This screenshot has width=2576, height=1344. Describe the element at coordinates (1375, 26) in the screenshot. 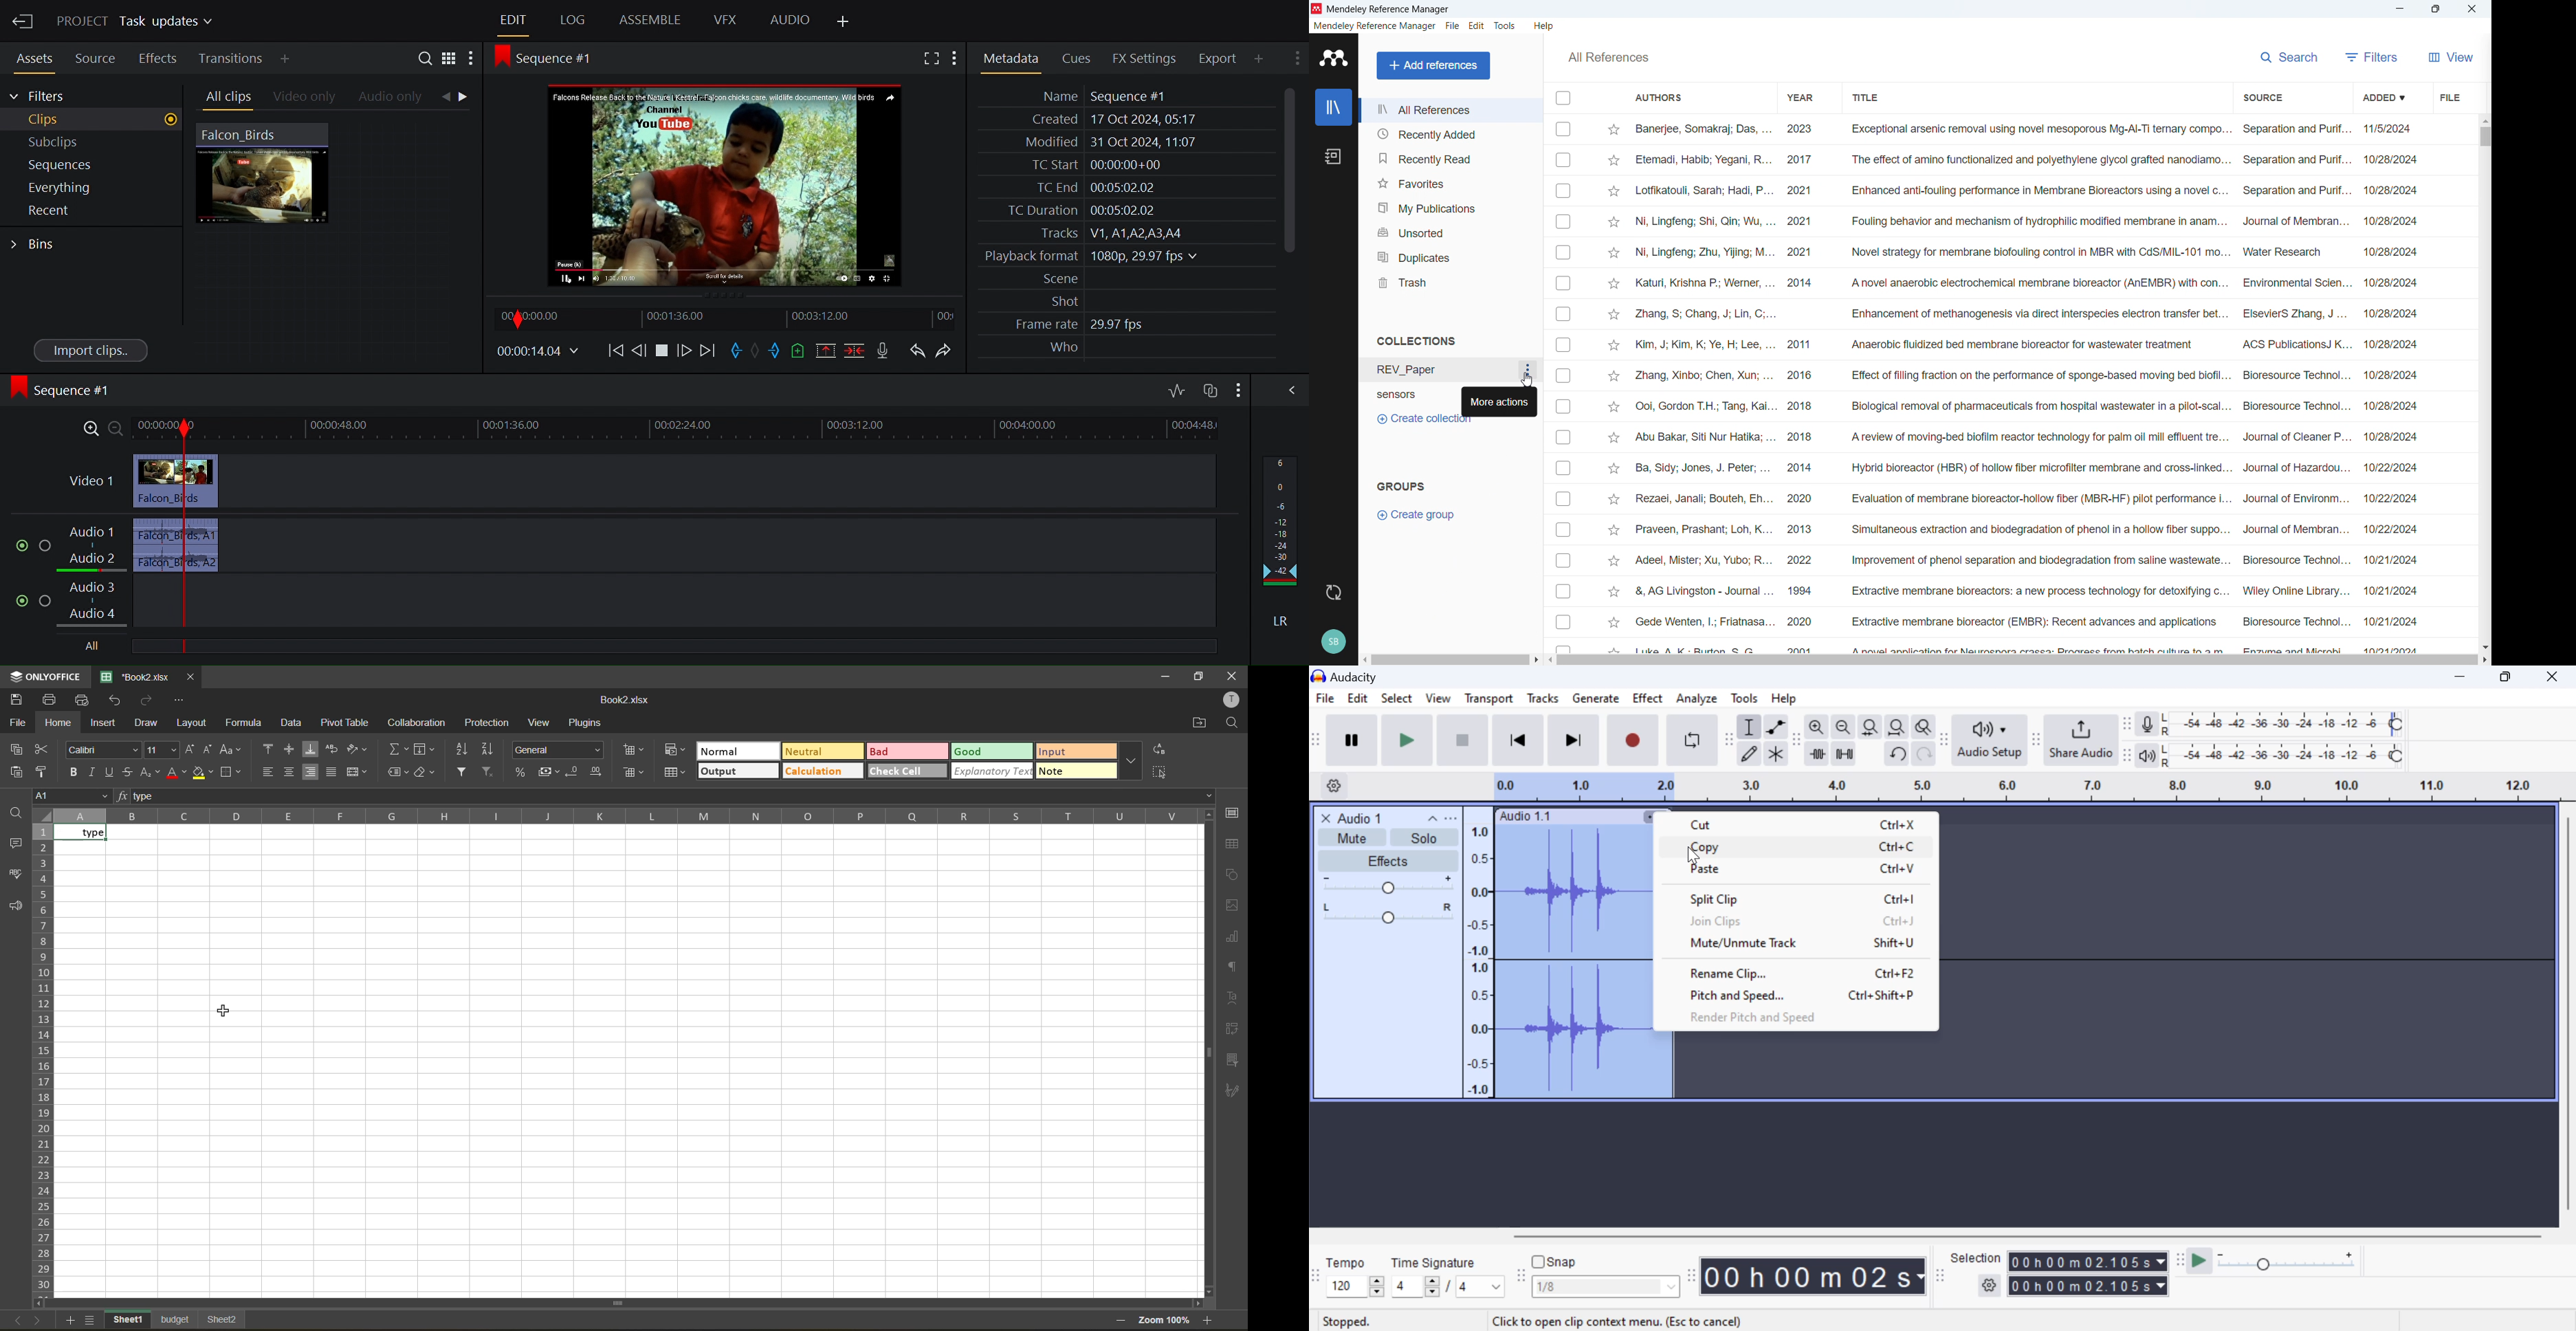

I see `Mendeley reference manager ` at that location.